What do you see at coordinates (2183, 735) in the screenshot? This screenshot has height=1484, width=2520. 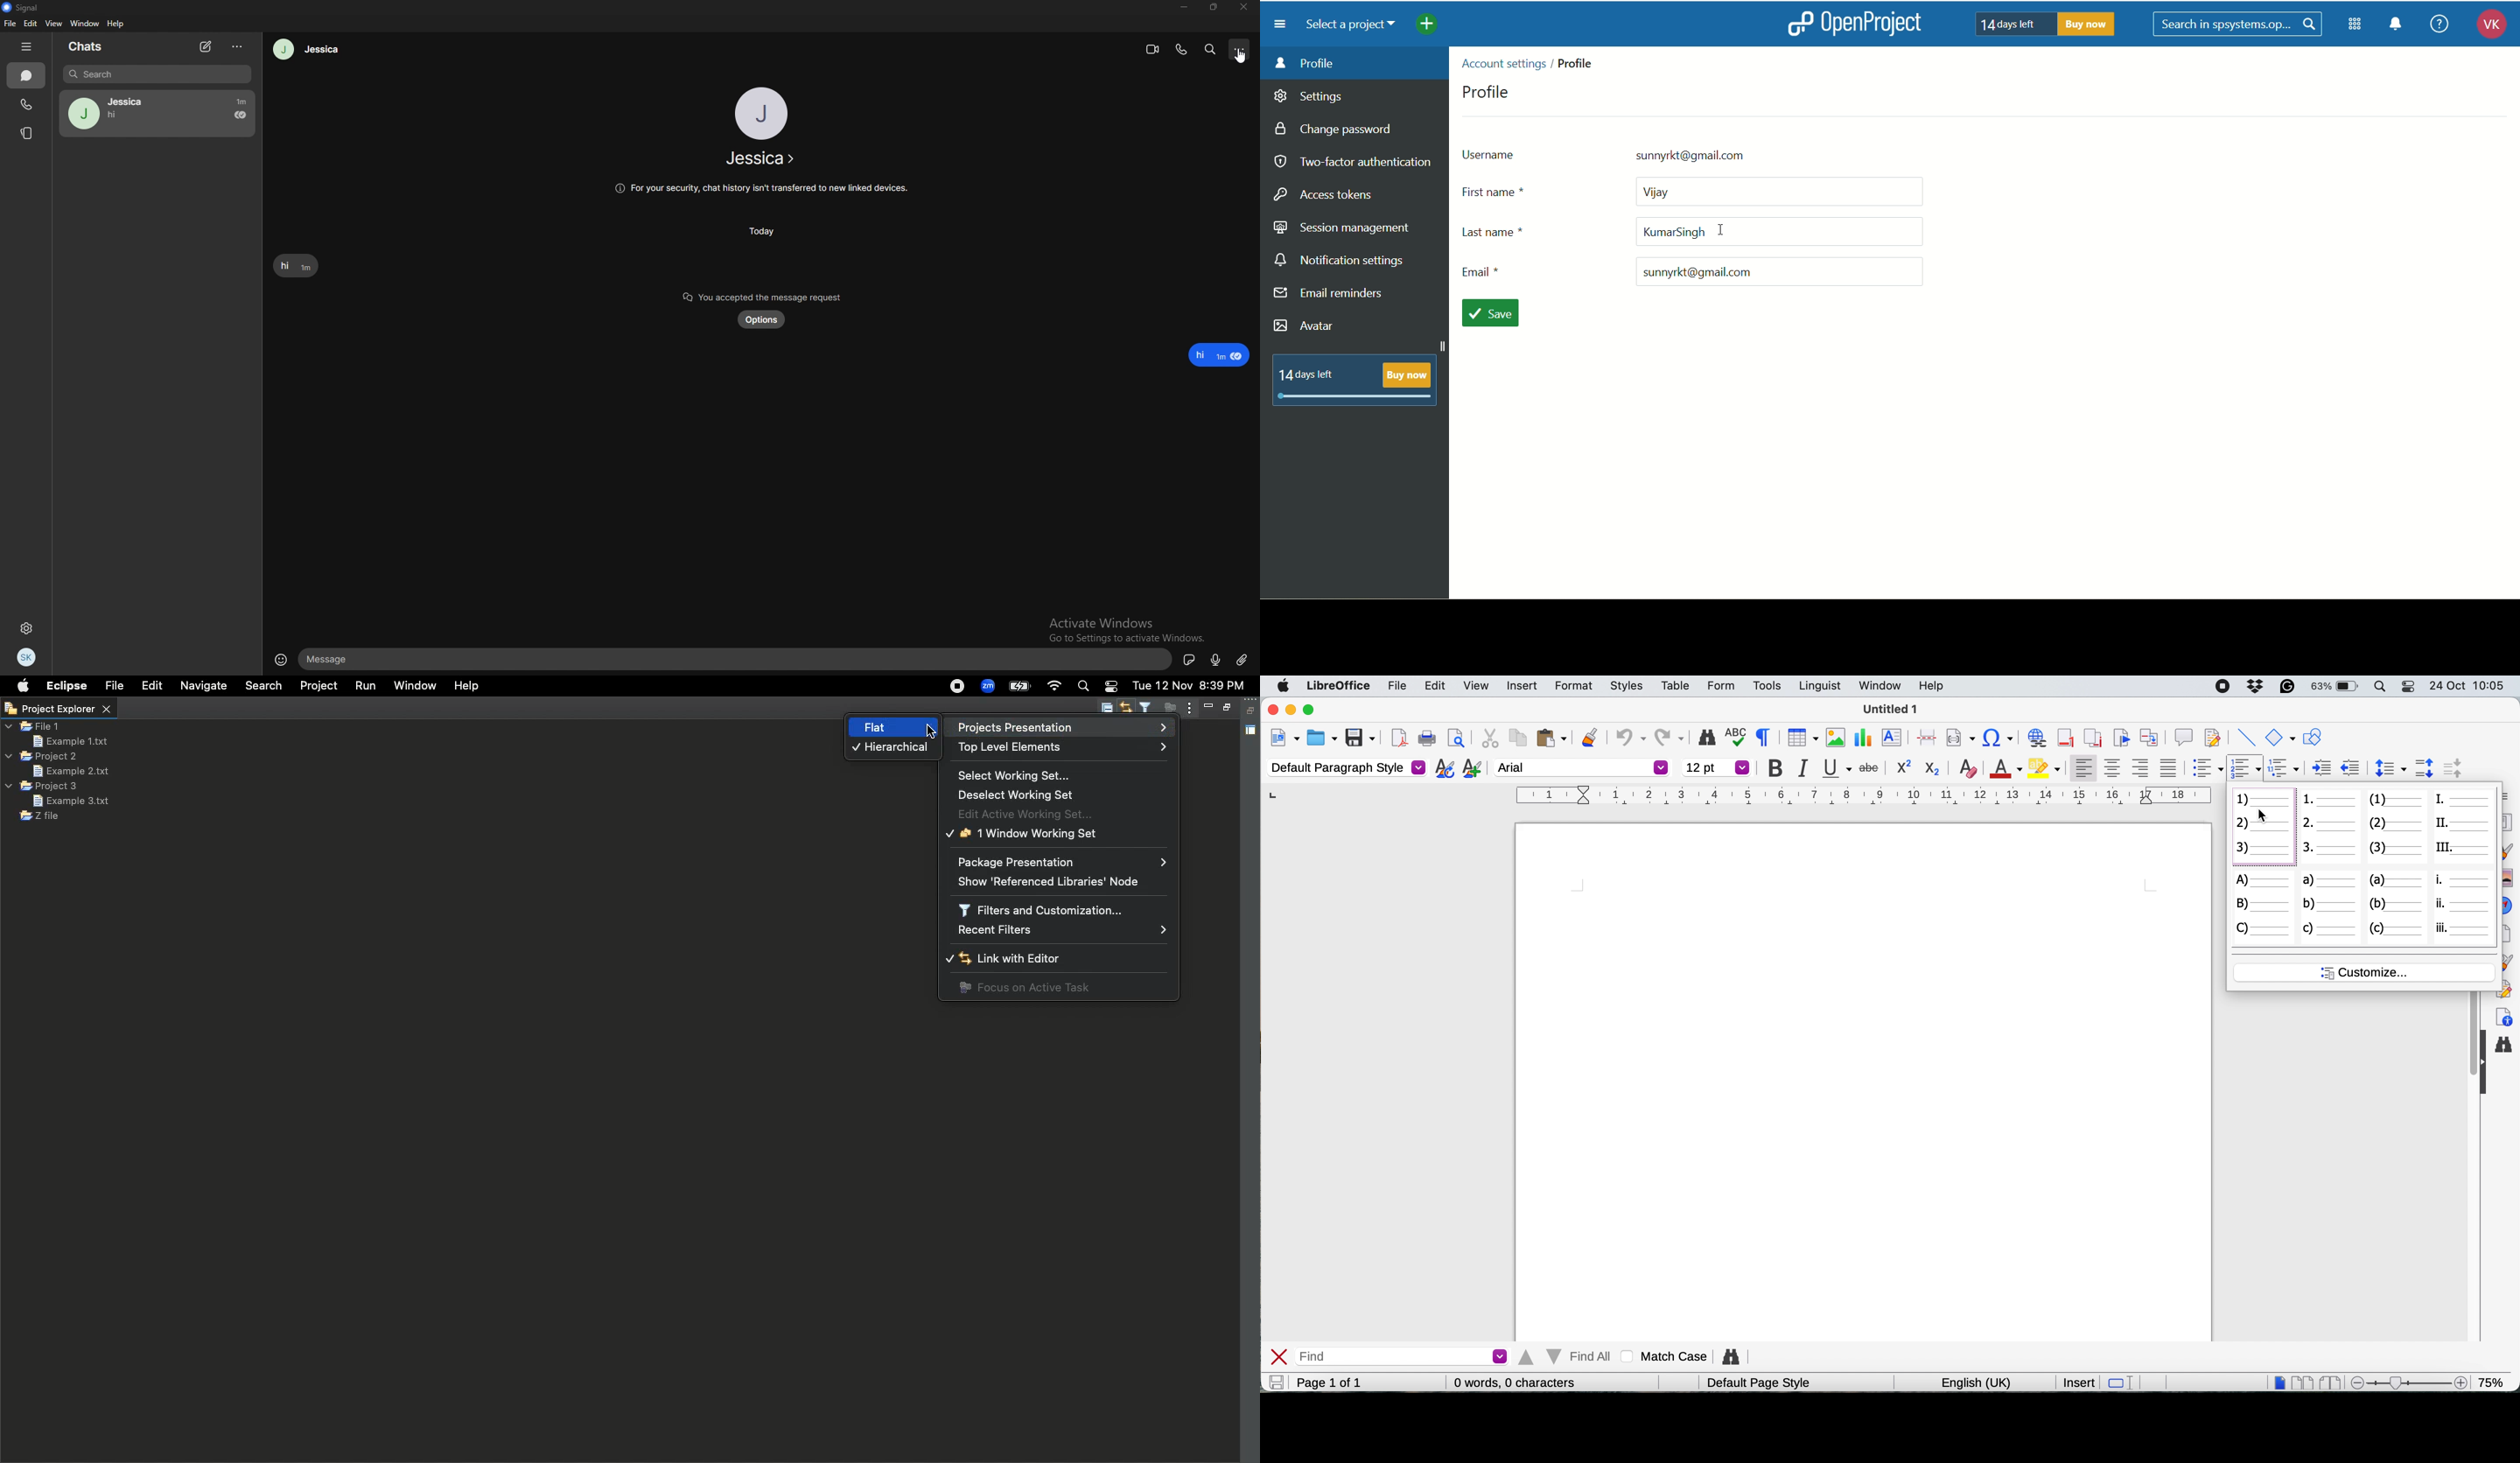 I see `insert comment` at bounding box center [2183, 735].